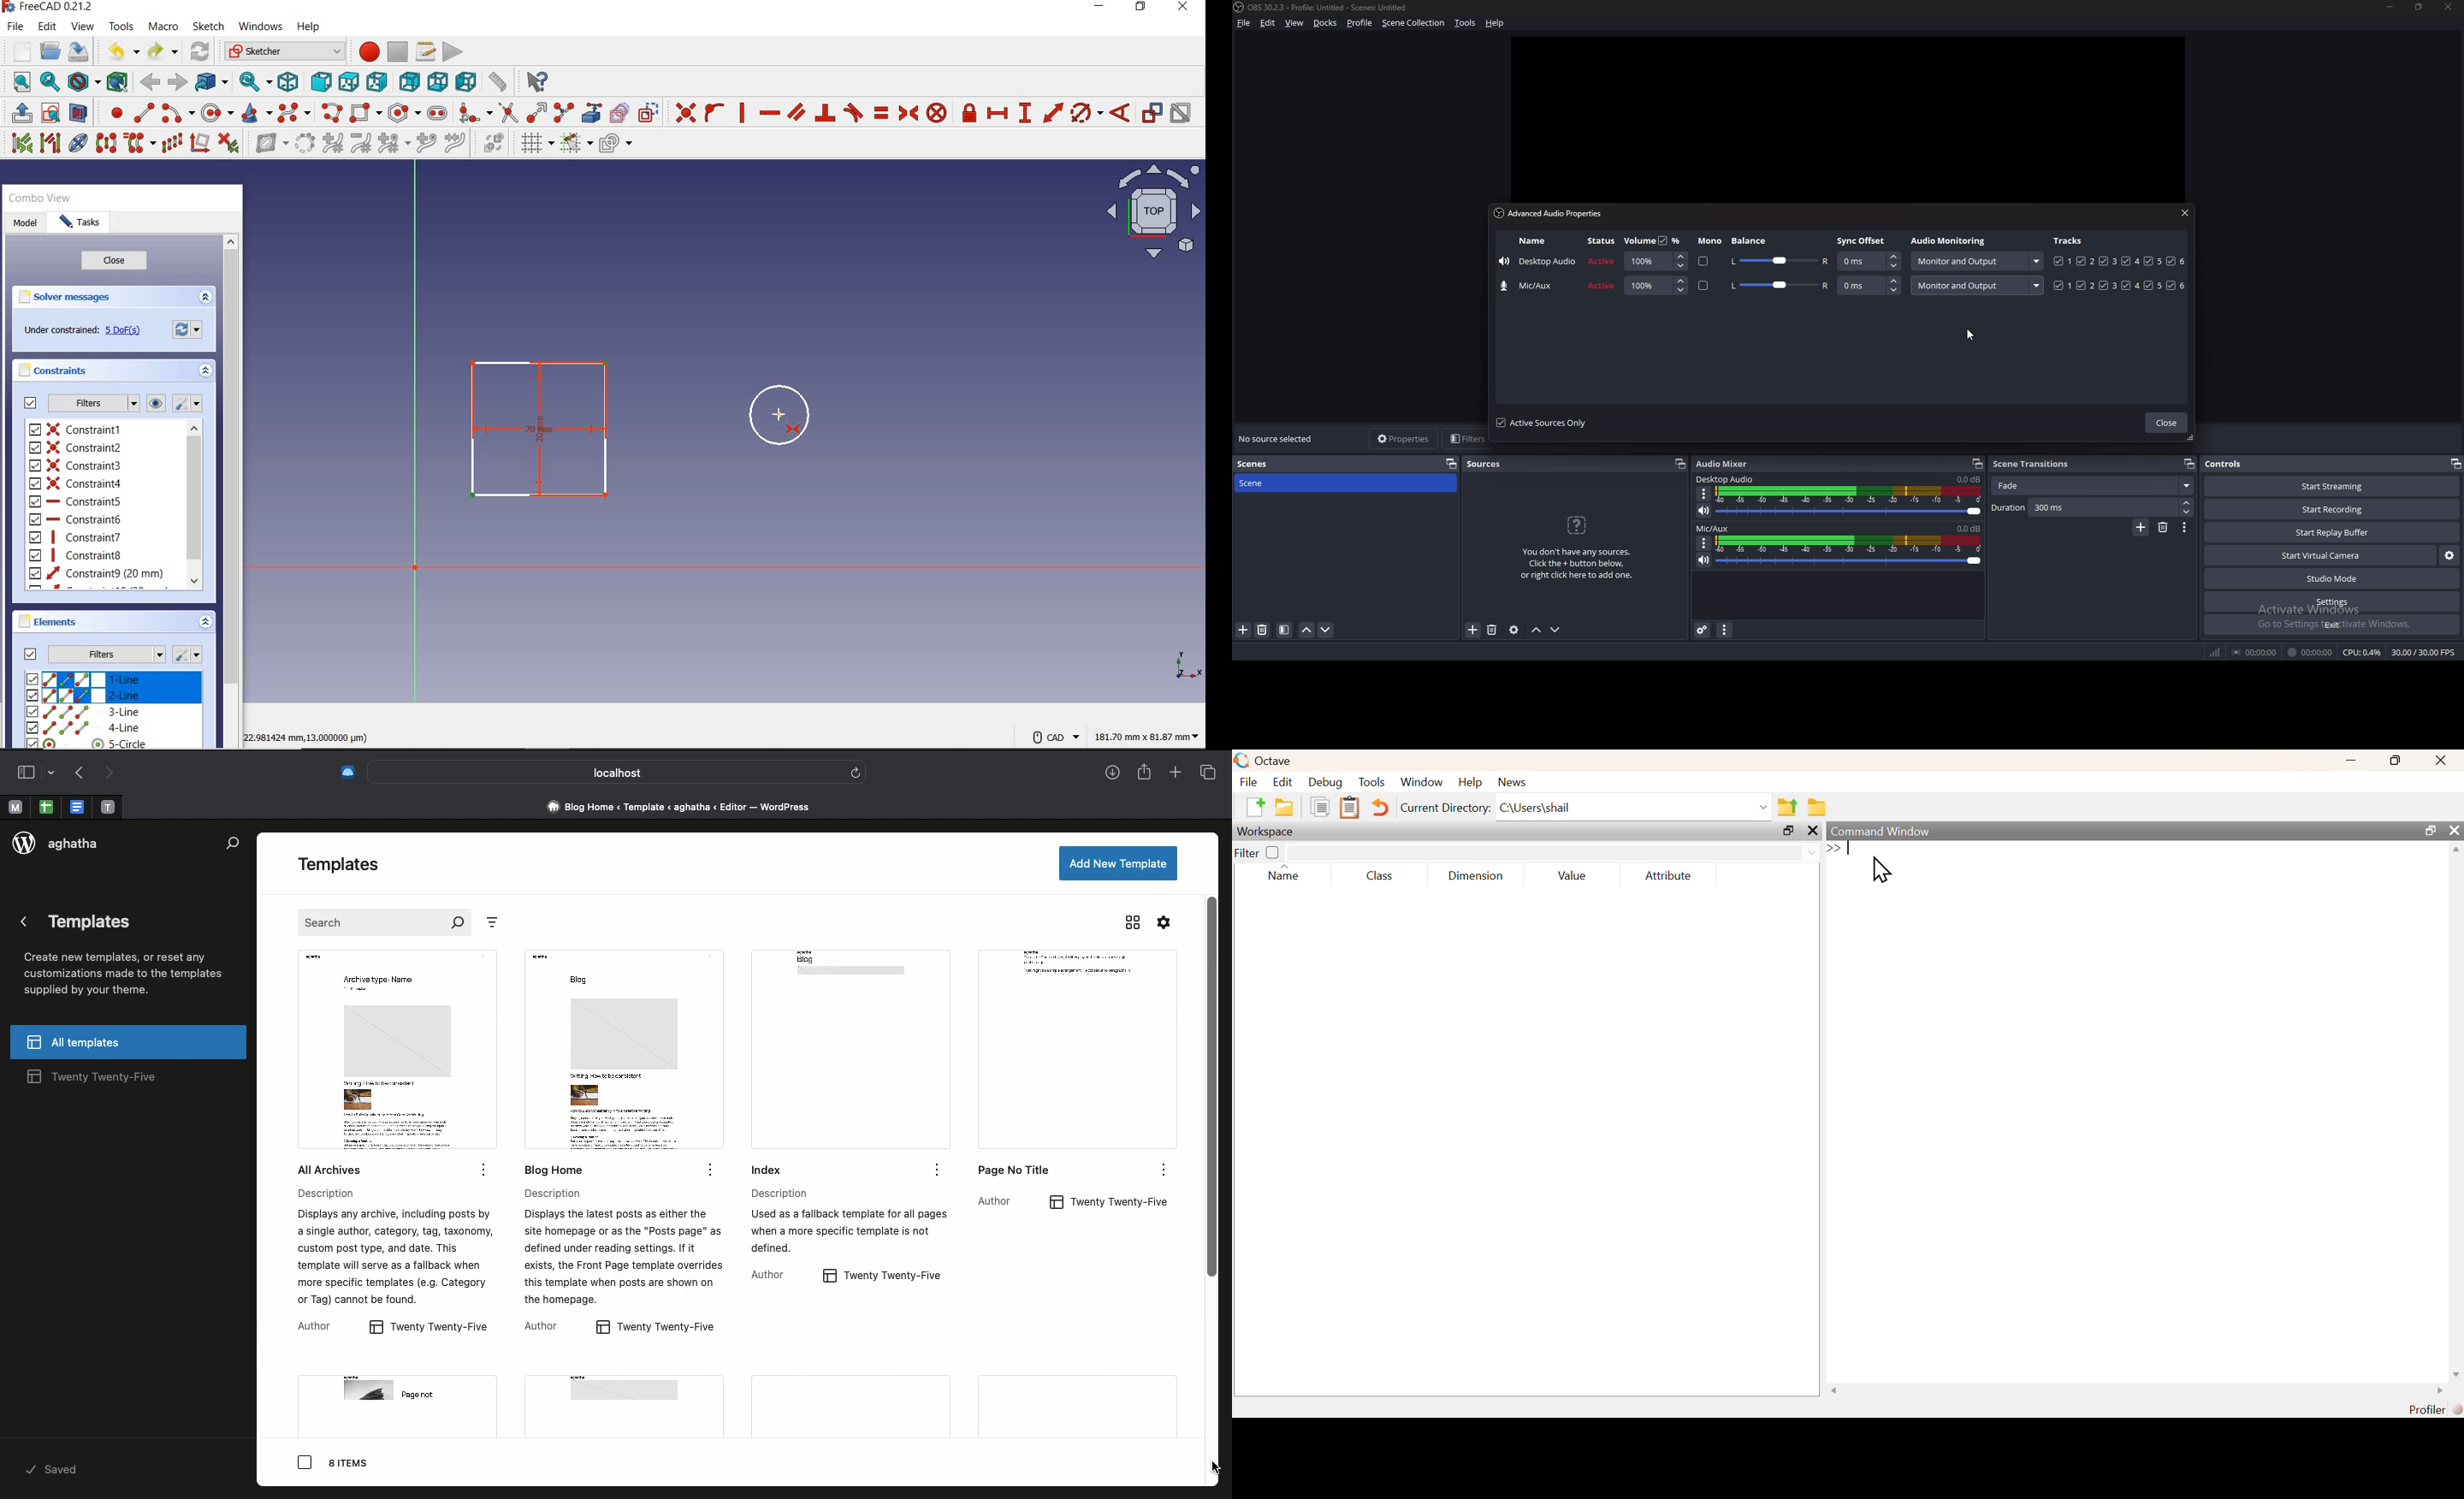 The image size is (2464, 1512). I want to click on volume adjust, so click(1849, 560).